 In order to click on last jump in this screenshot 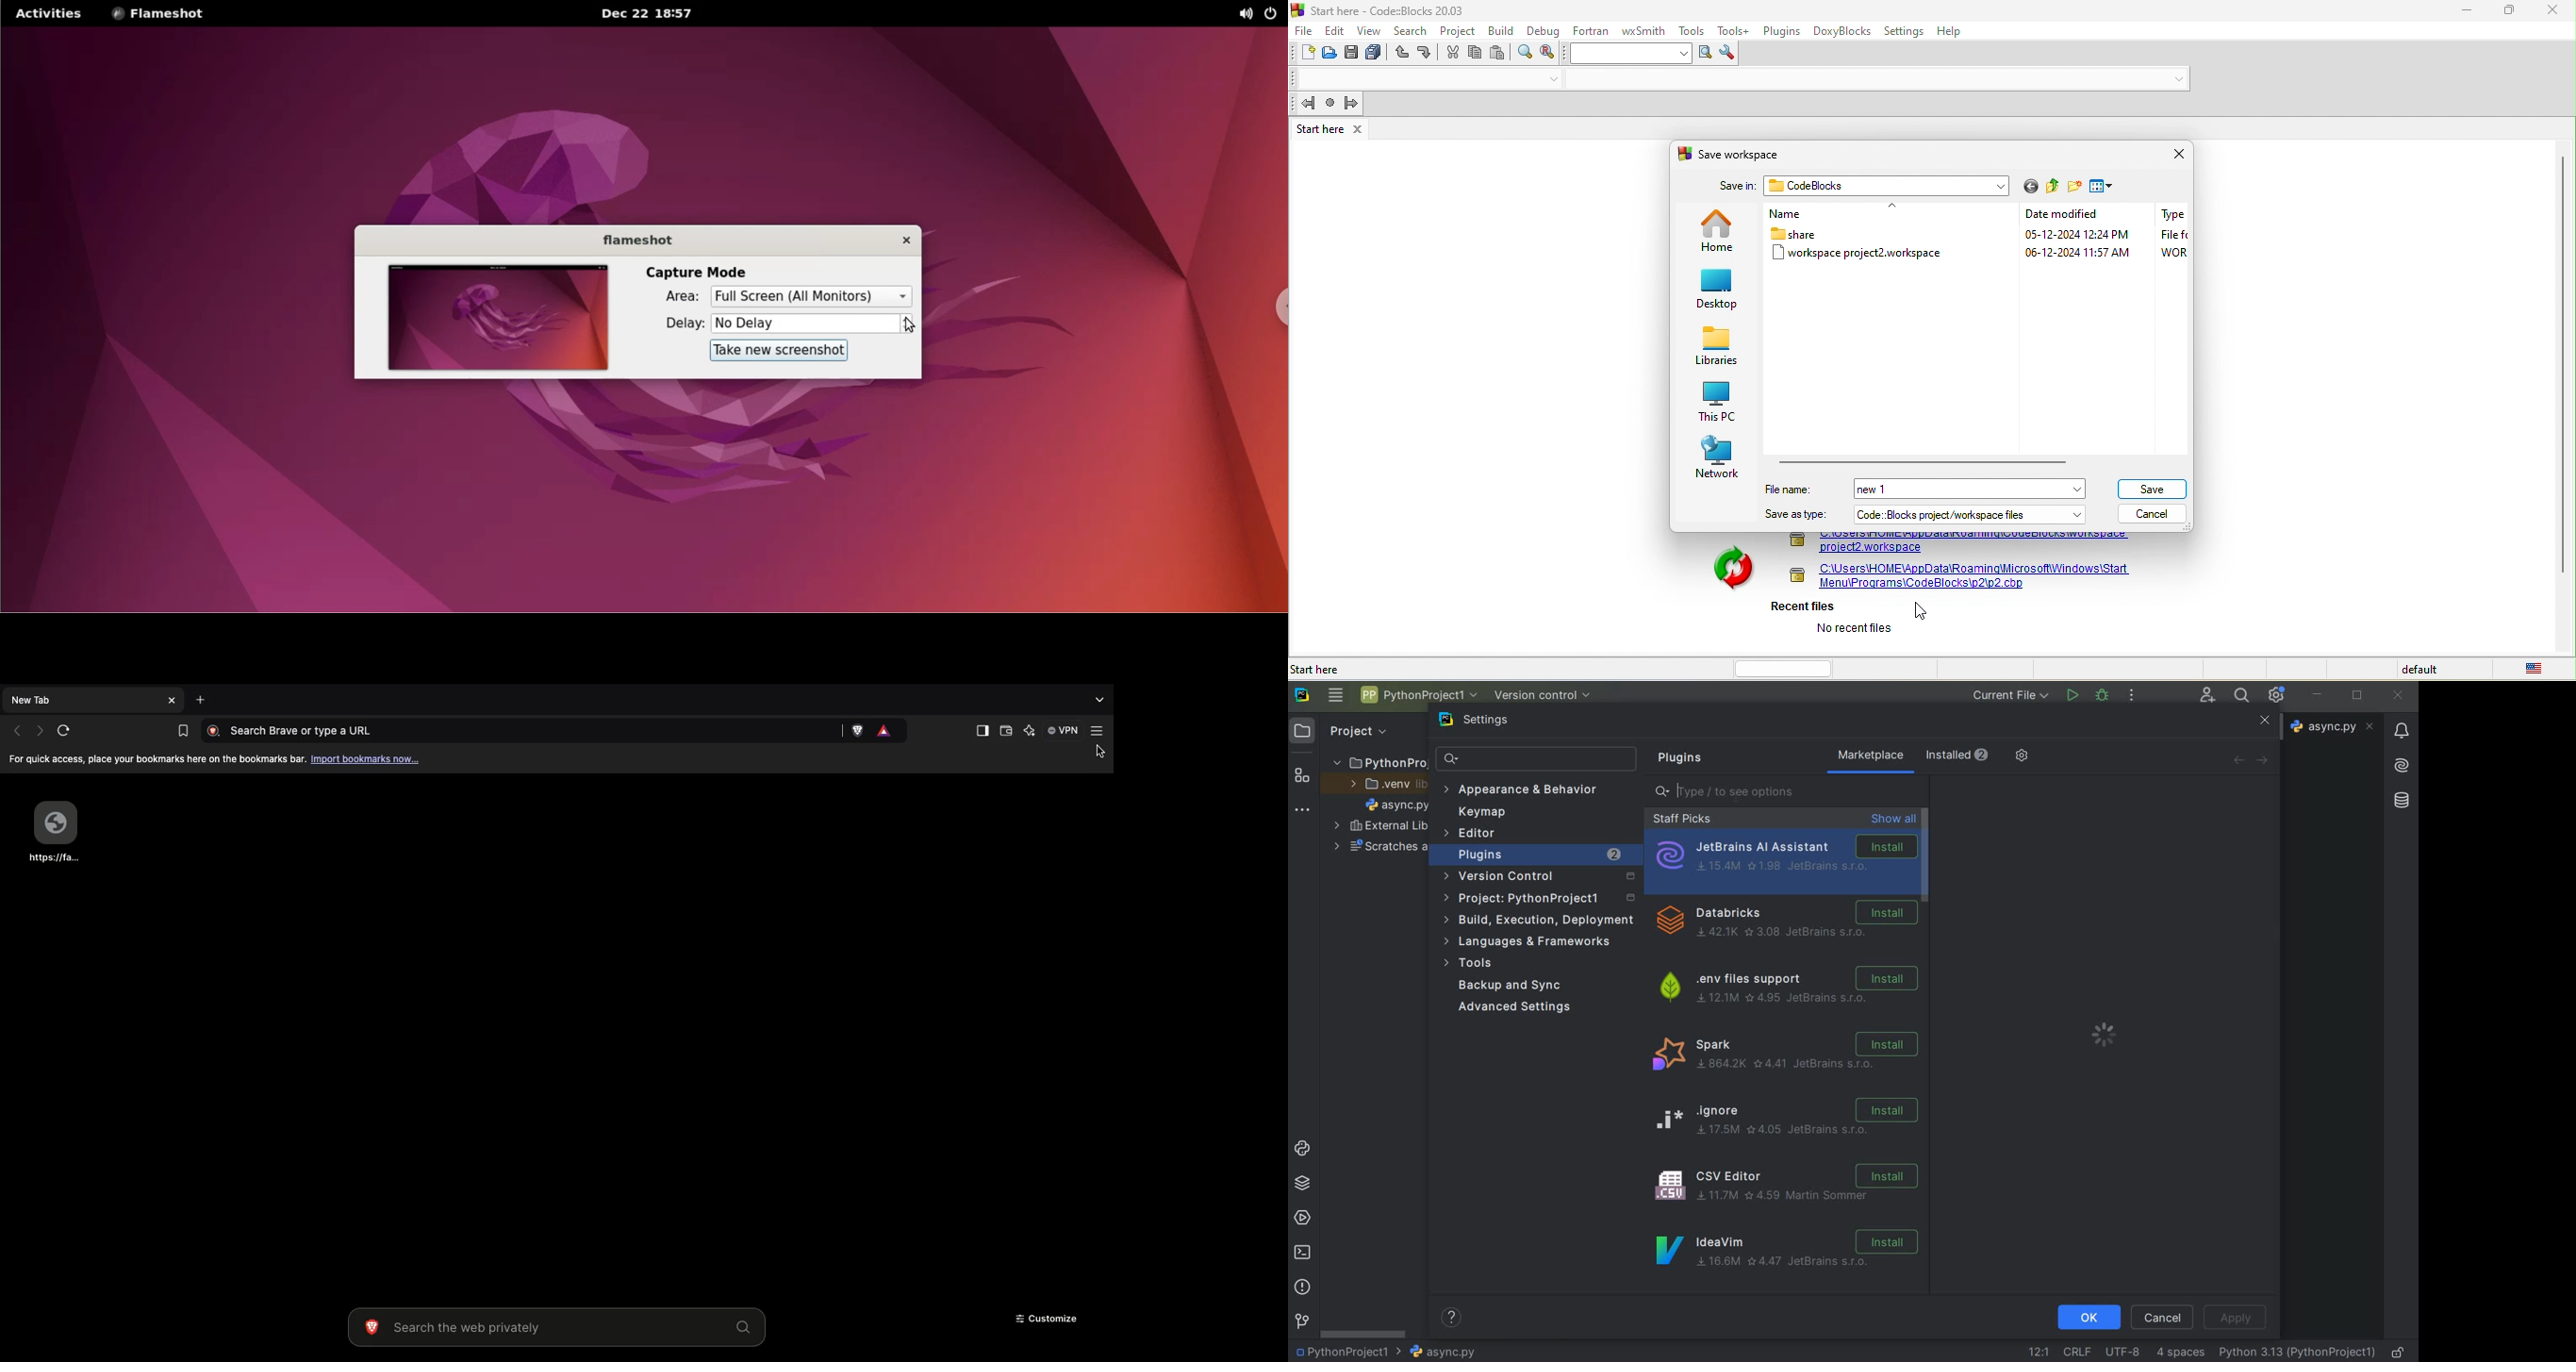, I will do `click(1330, 105)`.